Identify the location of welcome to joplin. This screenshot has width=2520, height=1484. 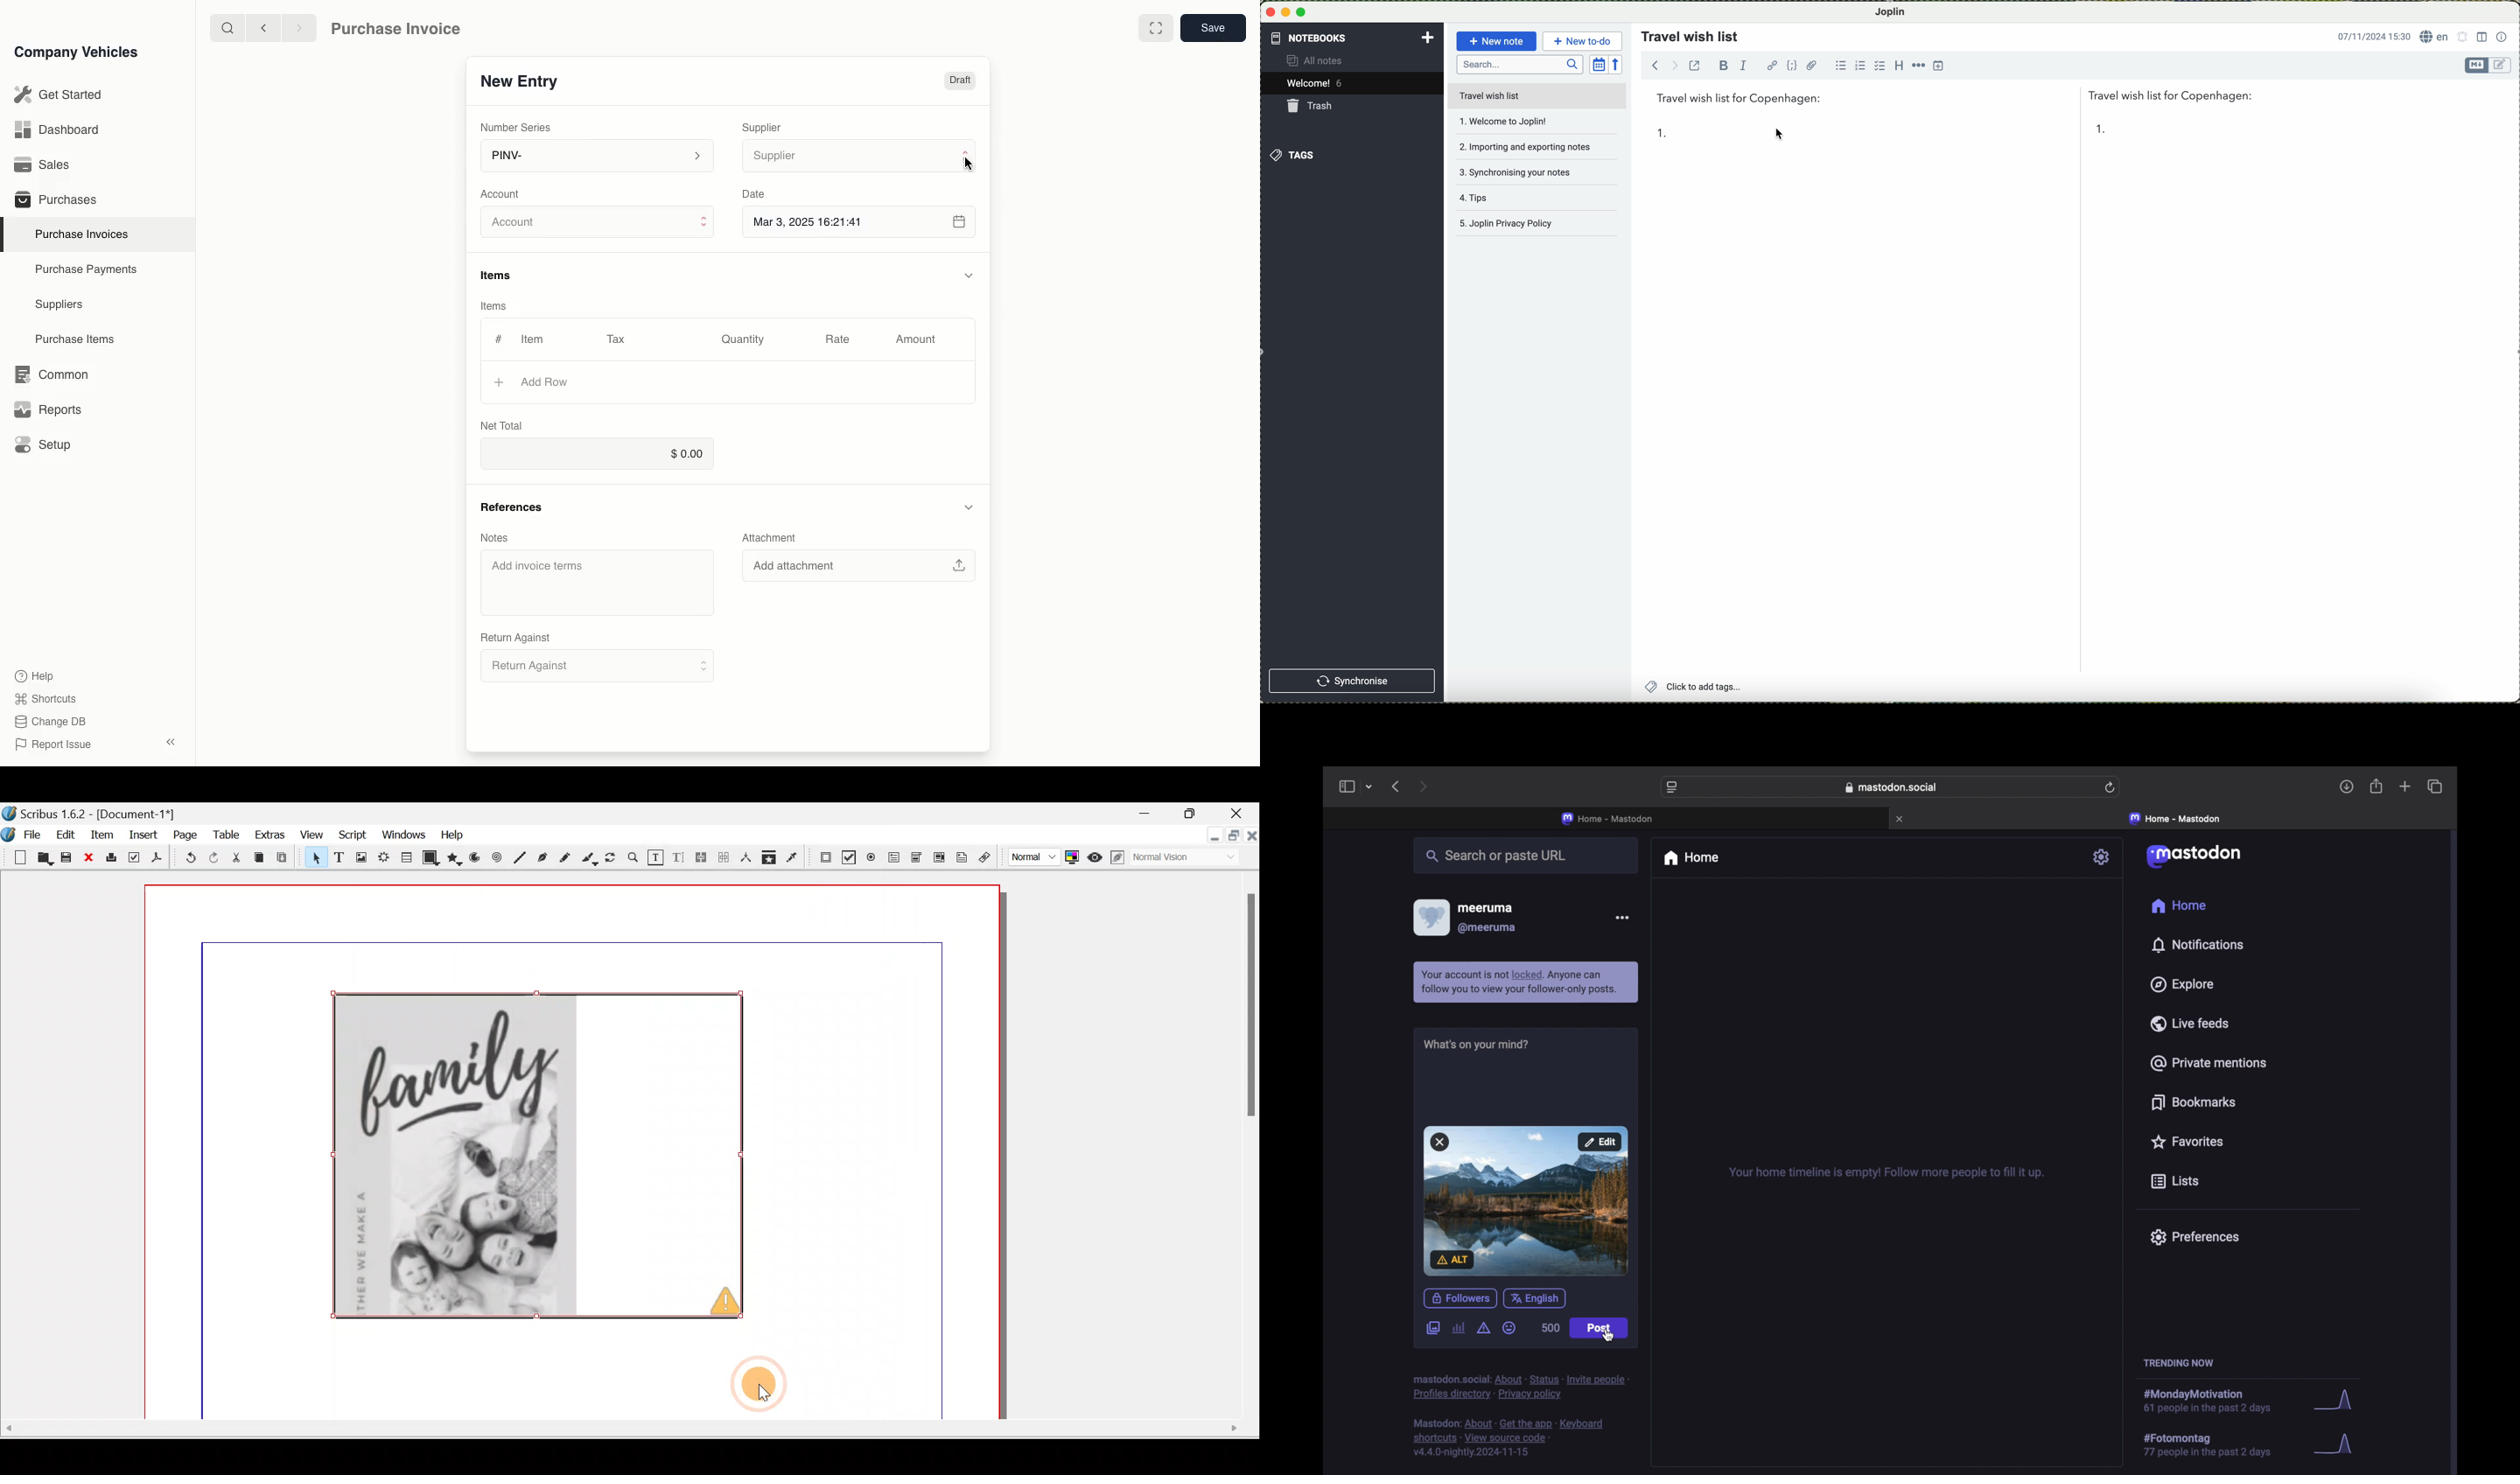
(1521, 121).